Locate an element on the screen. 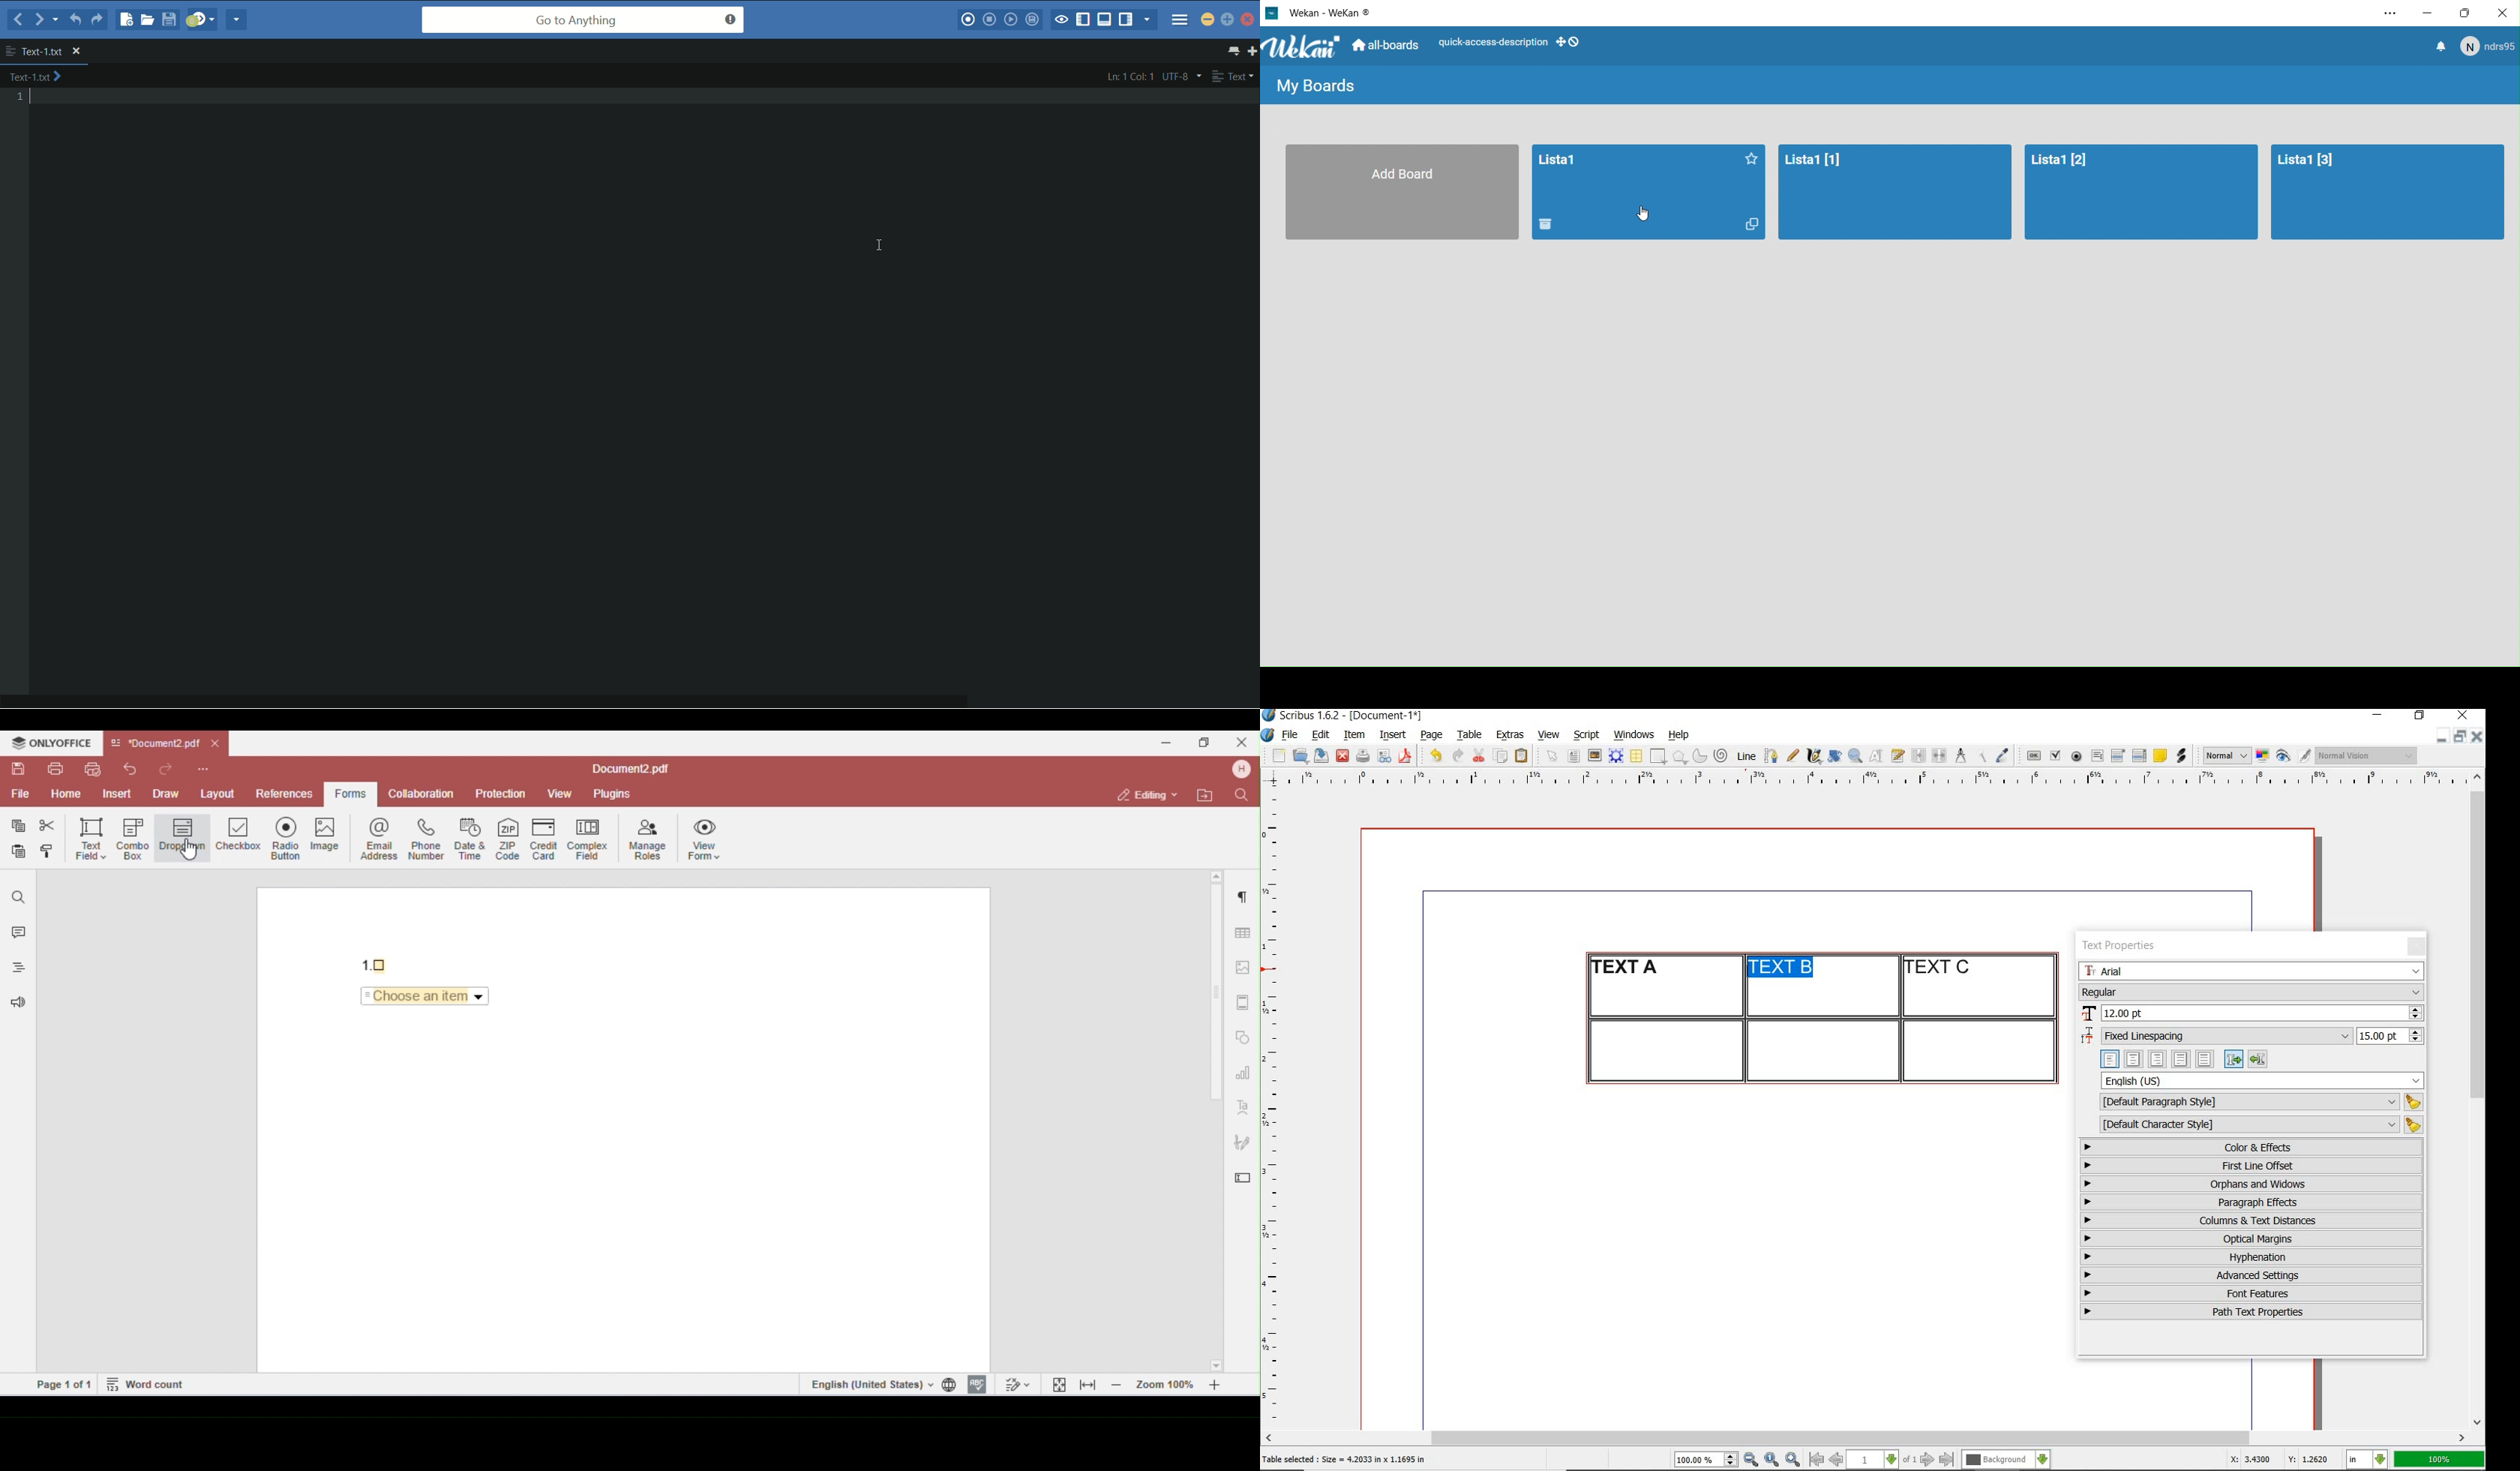  Layout options is located at coordinates (1512, 47).